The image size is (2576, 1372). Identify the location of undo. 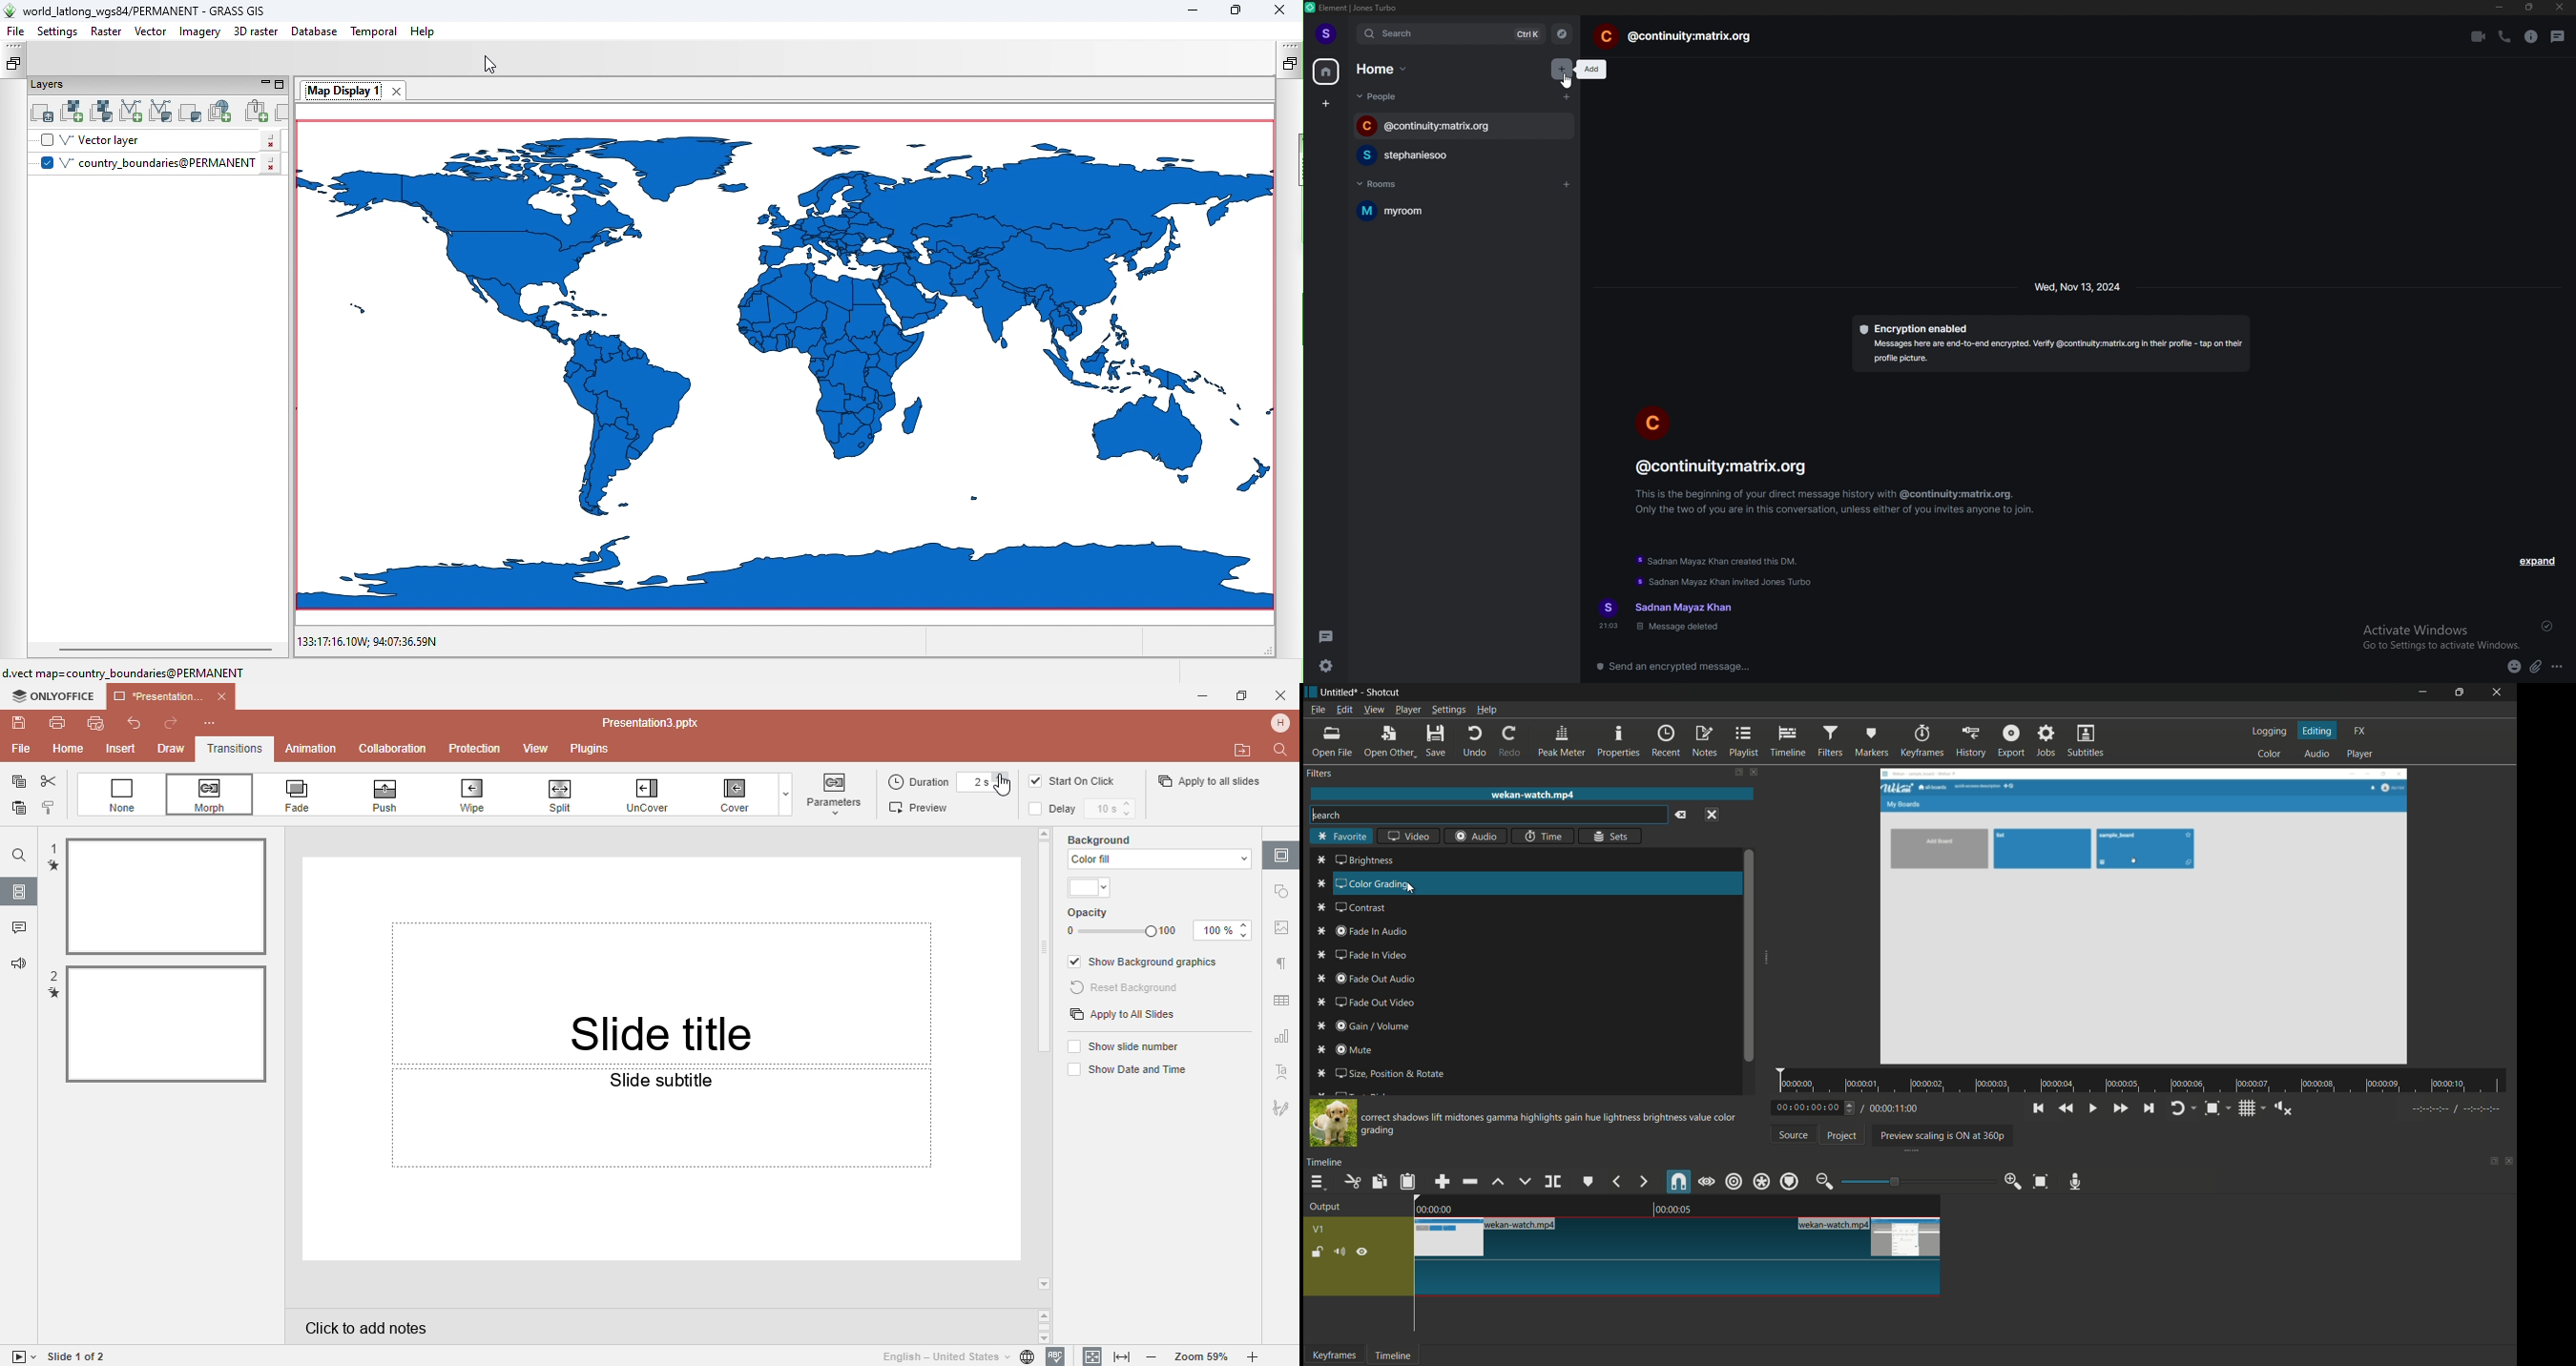
(1475, 741).